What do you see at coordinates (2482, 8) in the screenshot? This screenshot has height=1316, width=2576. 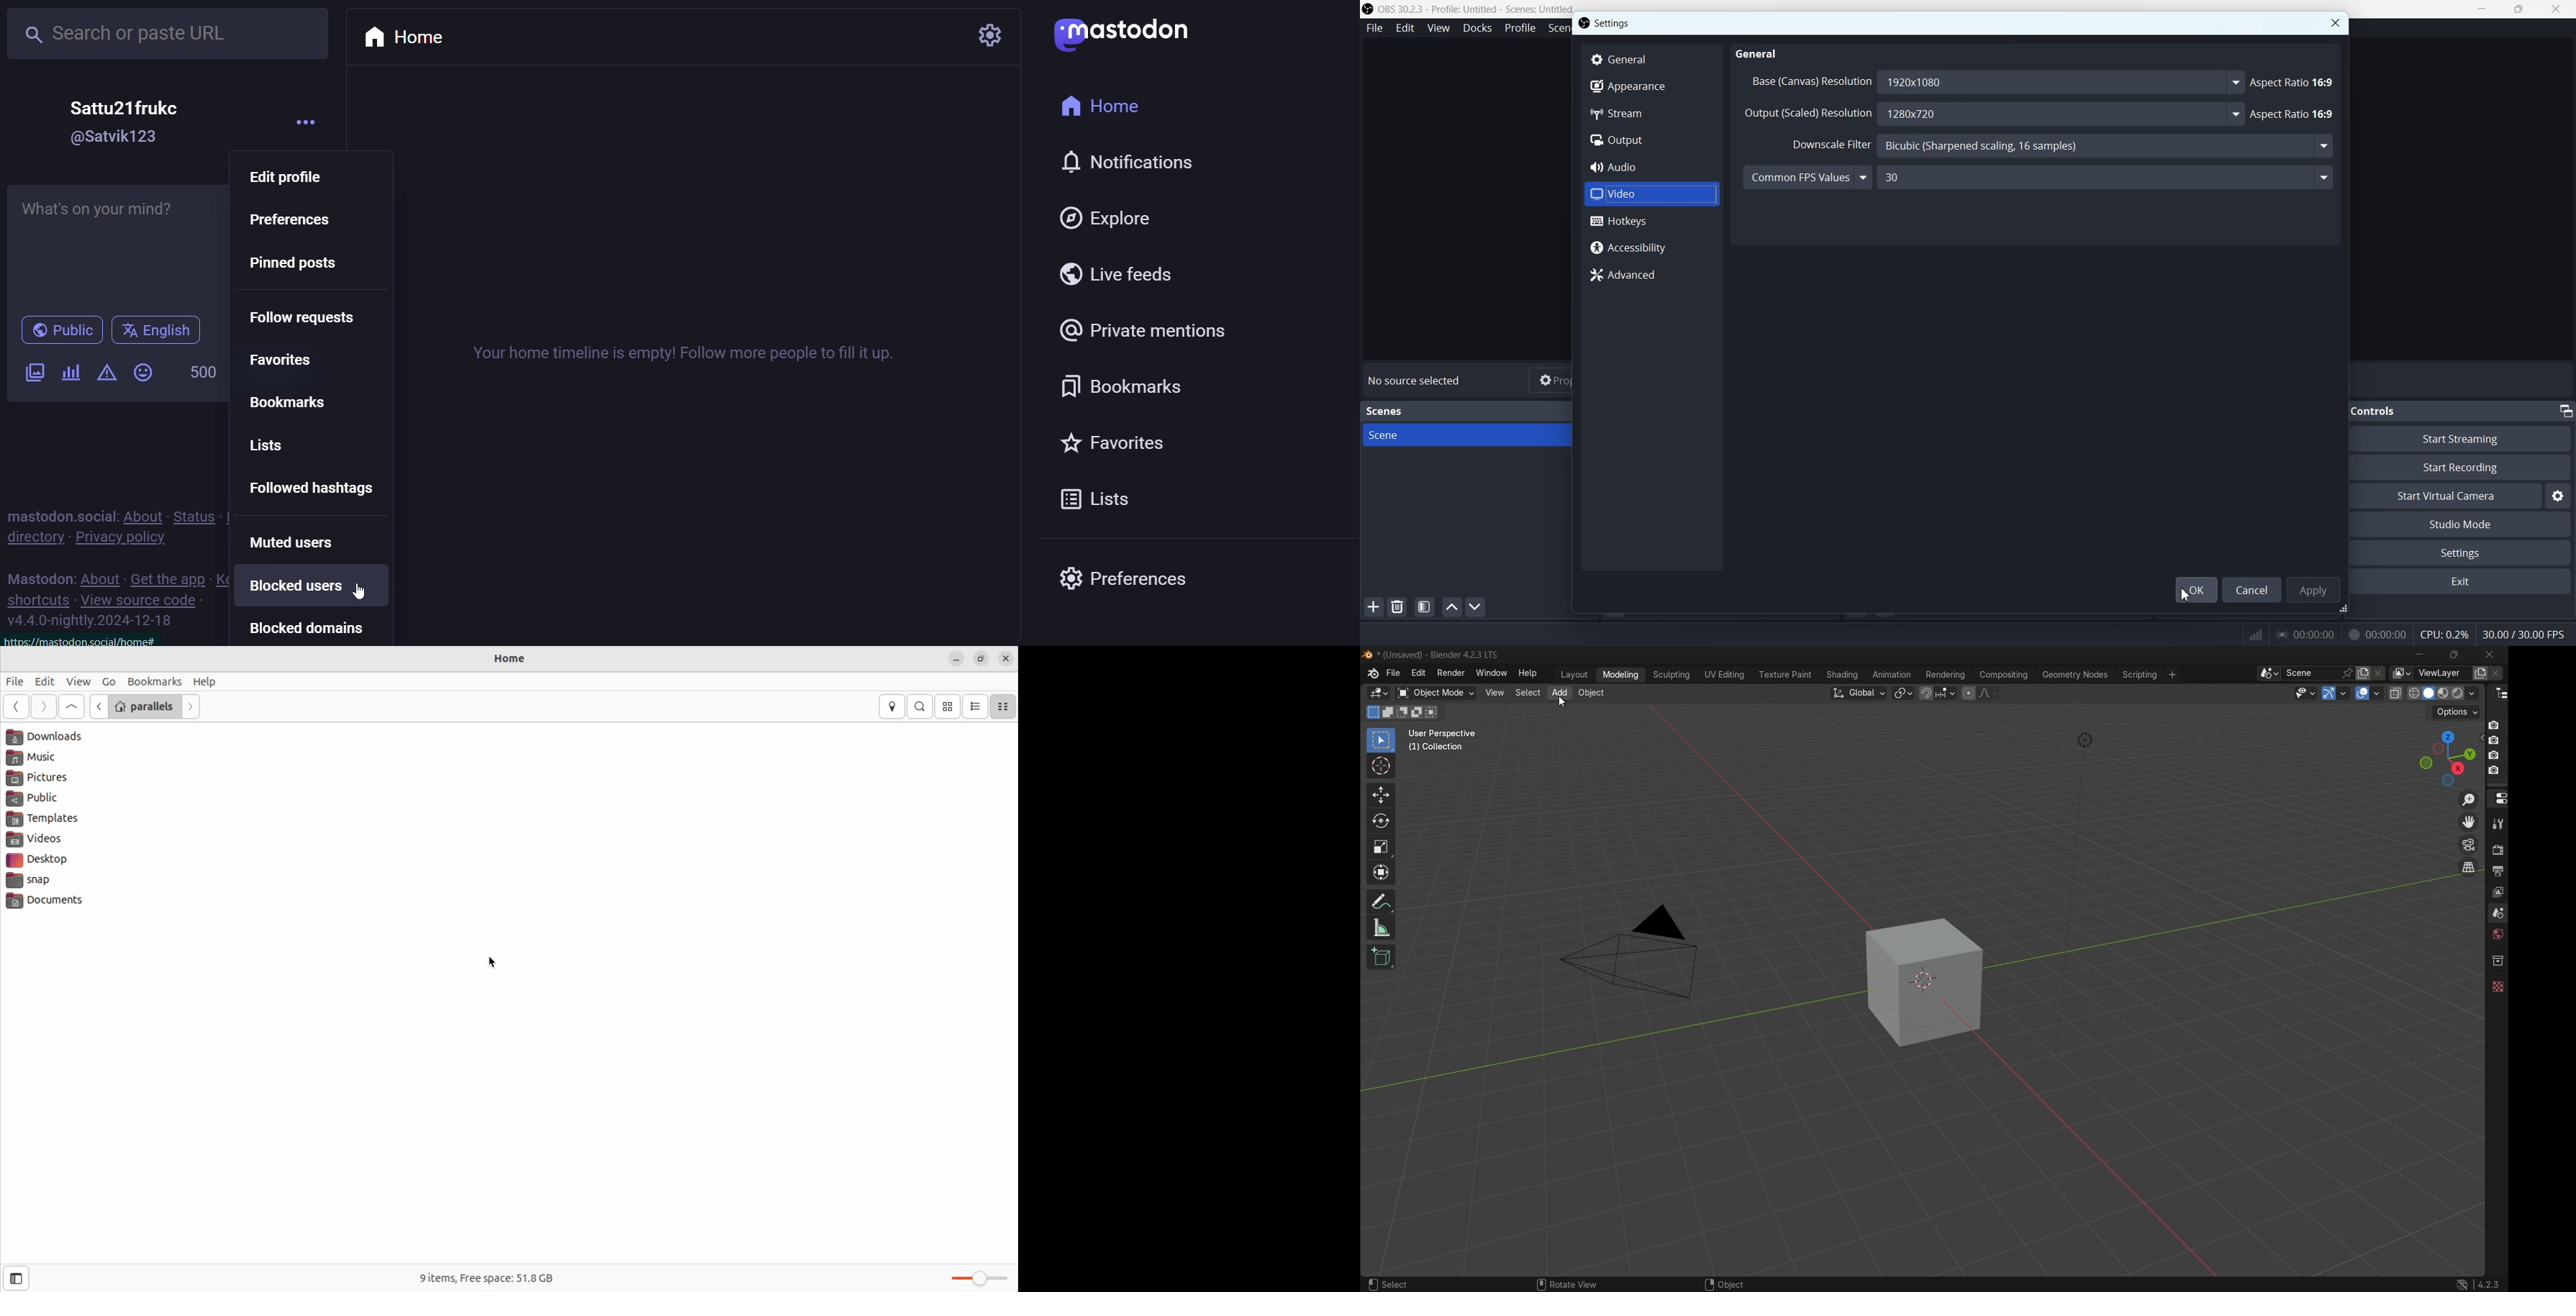 I see `Minimize` at bounding box center [2482, 8].